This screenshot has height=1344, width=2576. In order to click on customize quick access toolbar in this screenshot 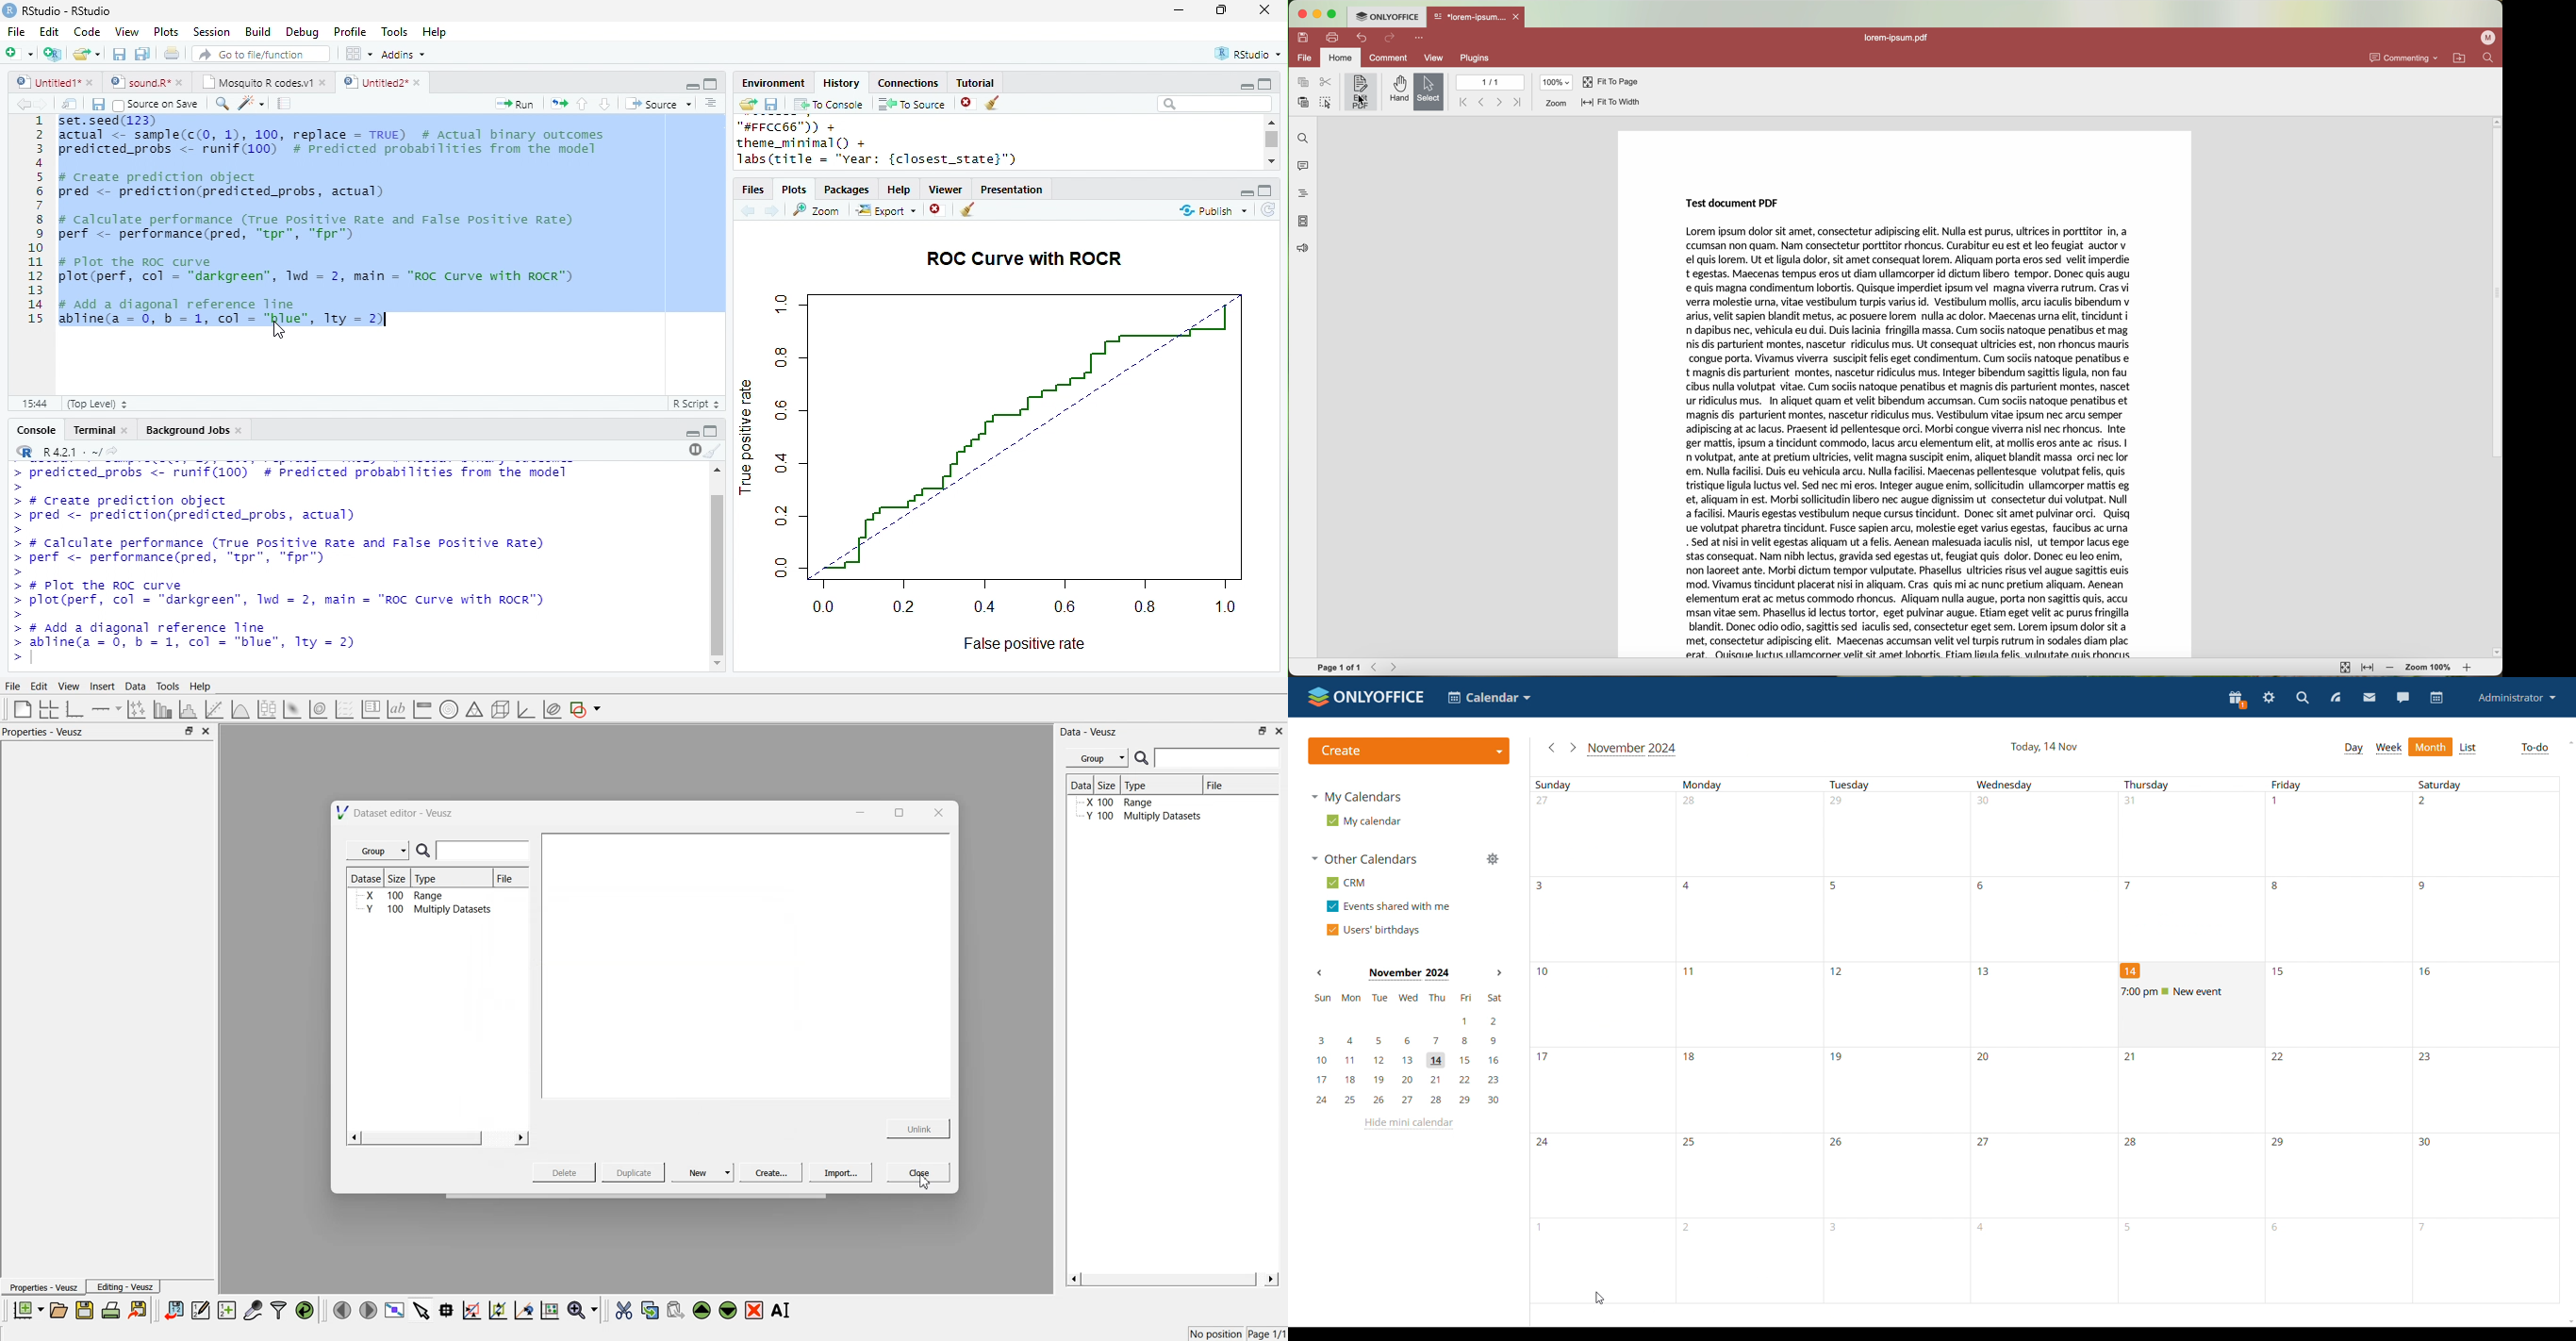, I will do `click(1420, 38)`.